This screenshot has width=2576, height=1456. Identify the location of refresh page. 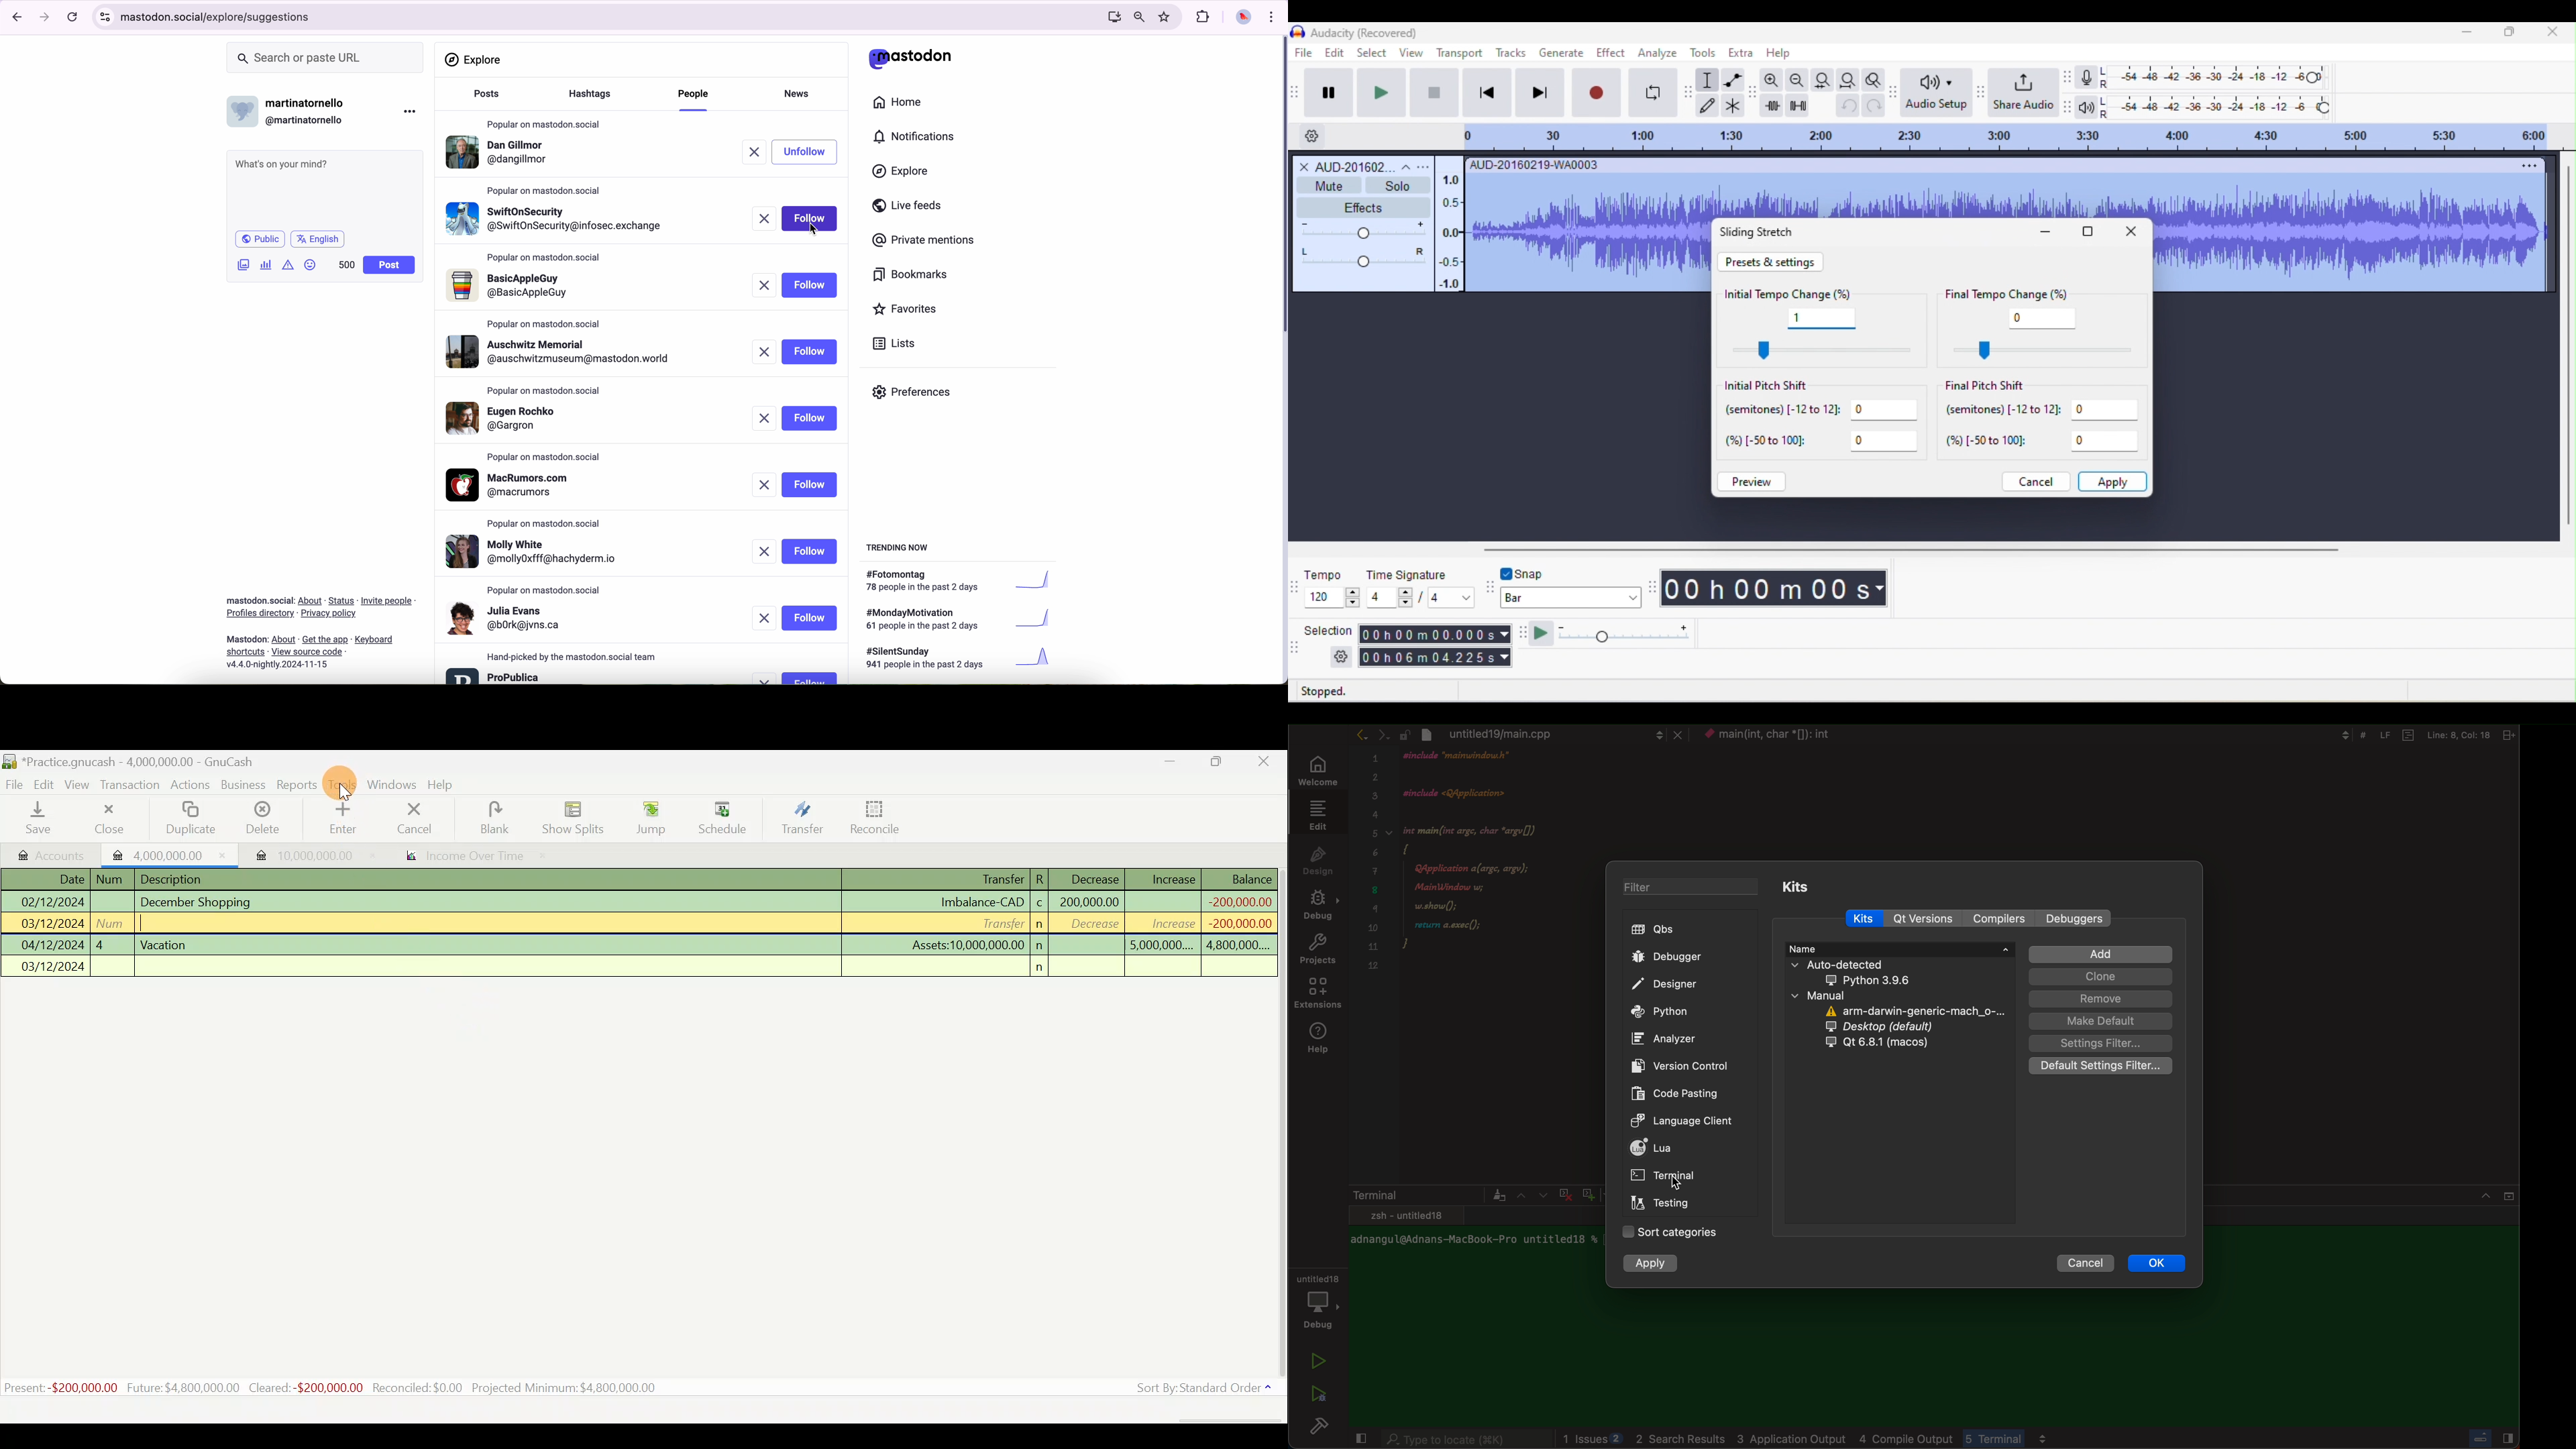
(73, 18).